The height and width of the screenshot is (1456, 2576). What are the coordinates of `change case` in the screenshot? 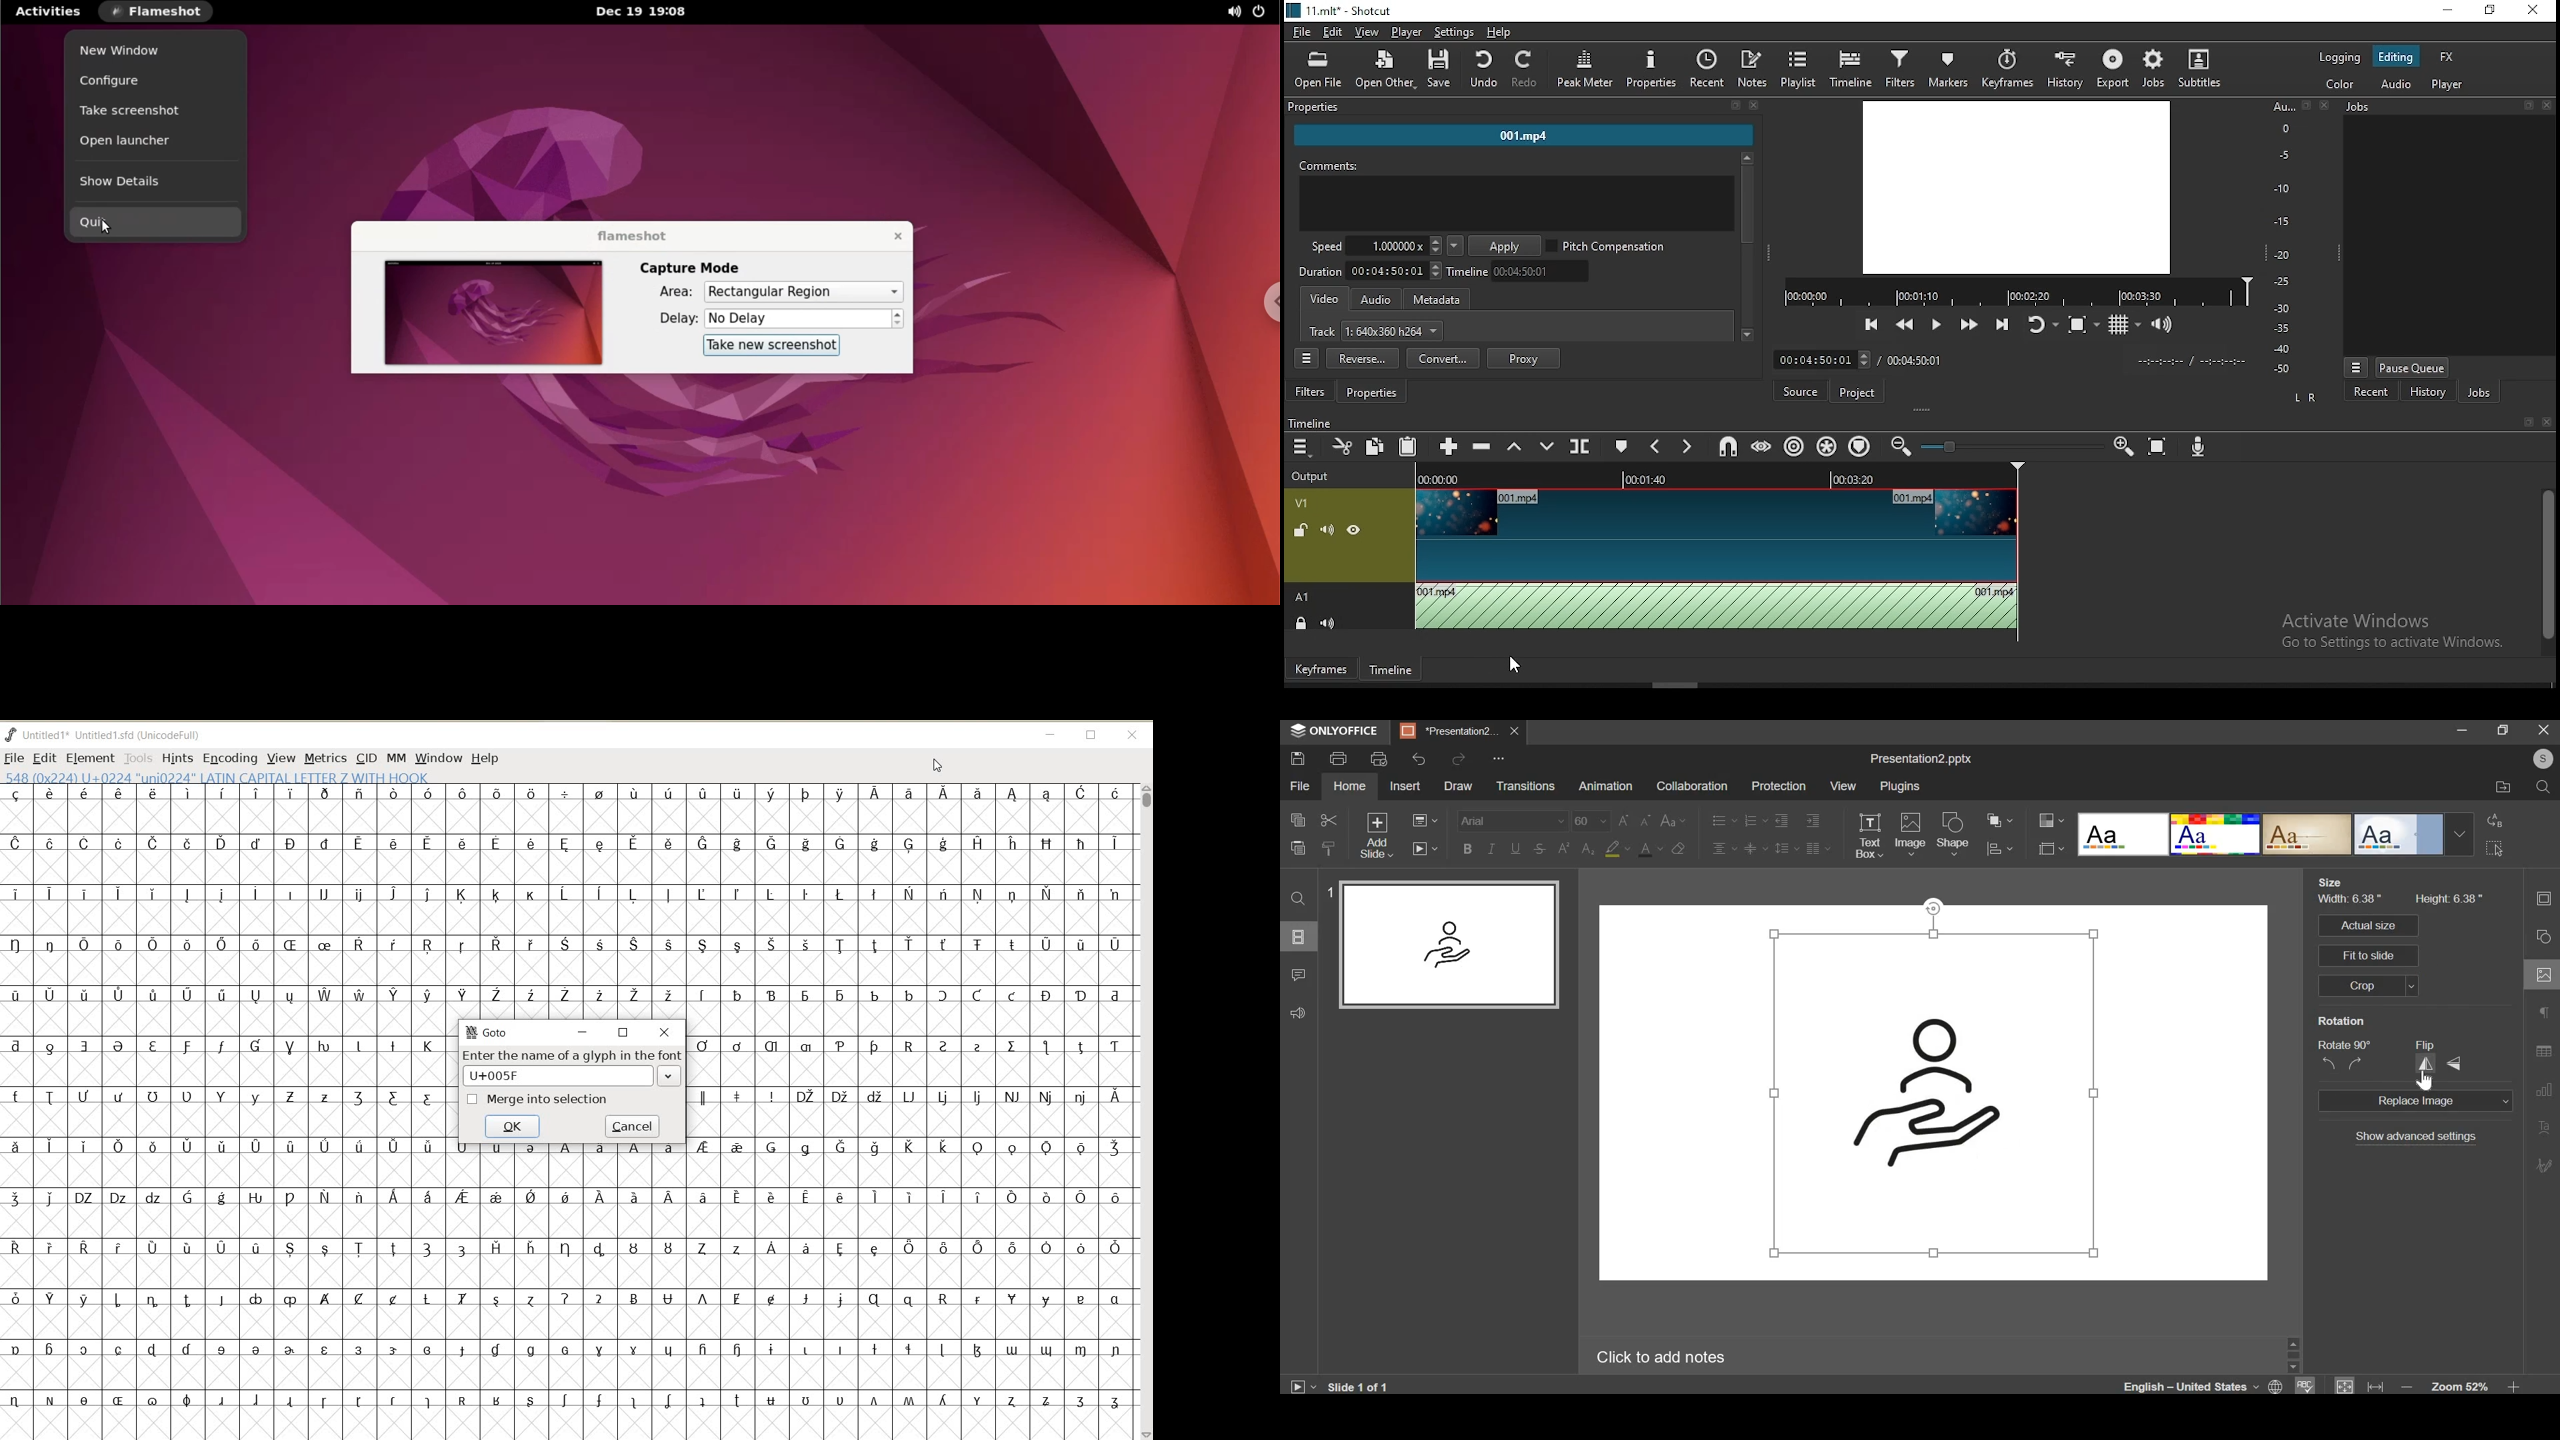 It's located at (1672, 820).